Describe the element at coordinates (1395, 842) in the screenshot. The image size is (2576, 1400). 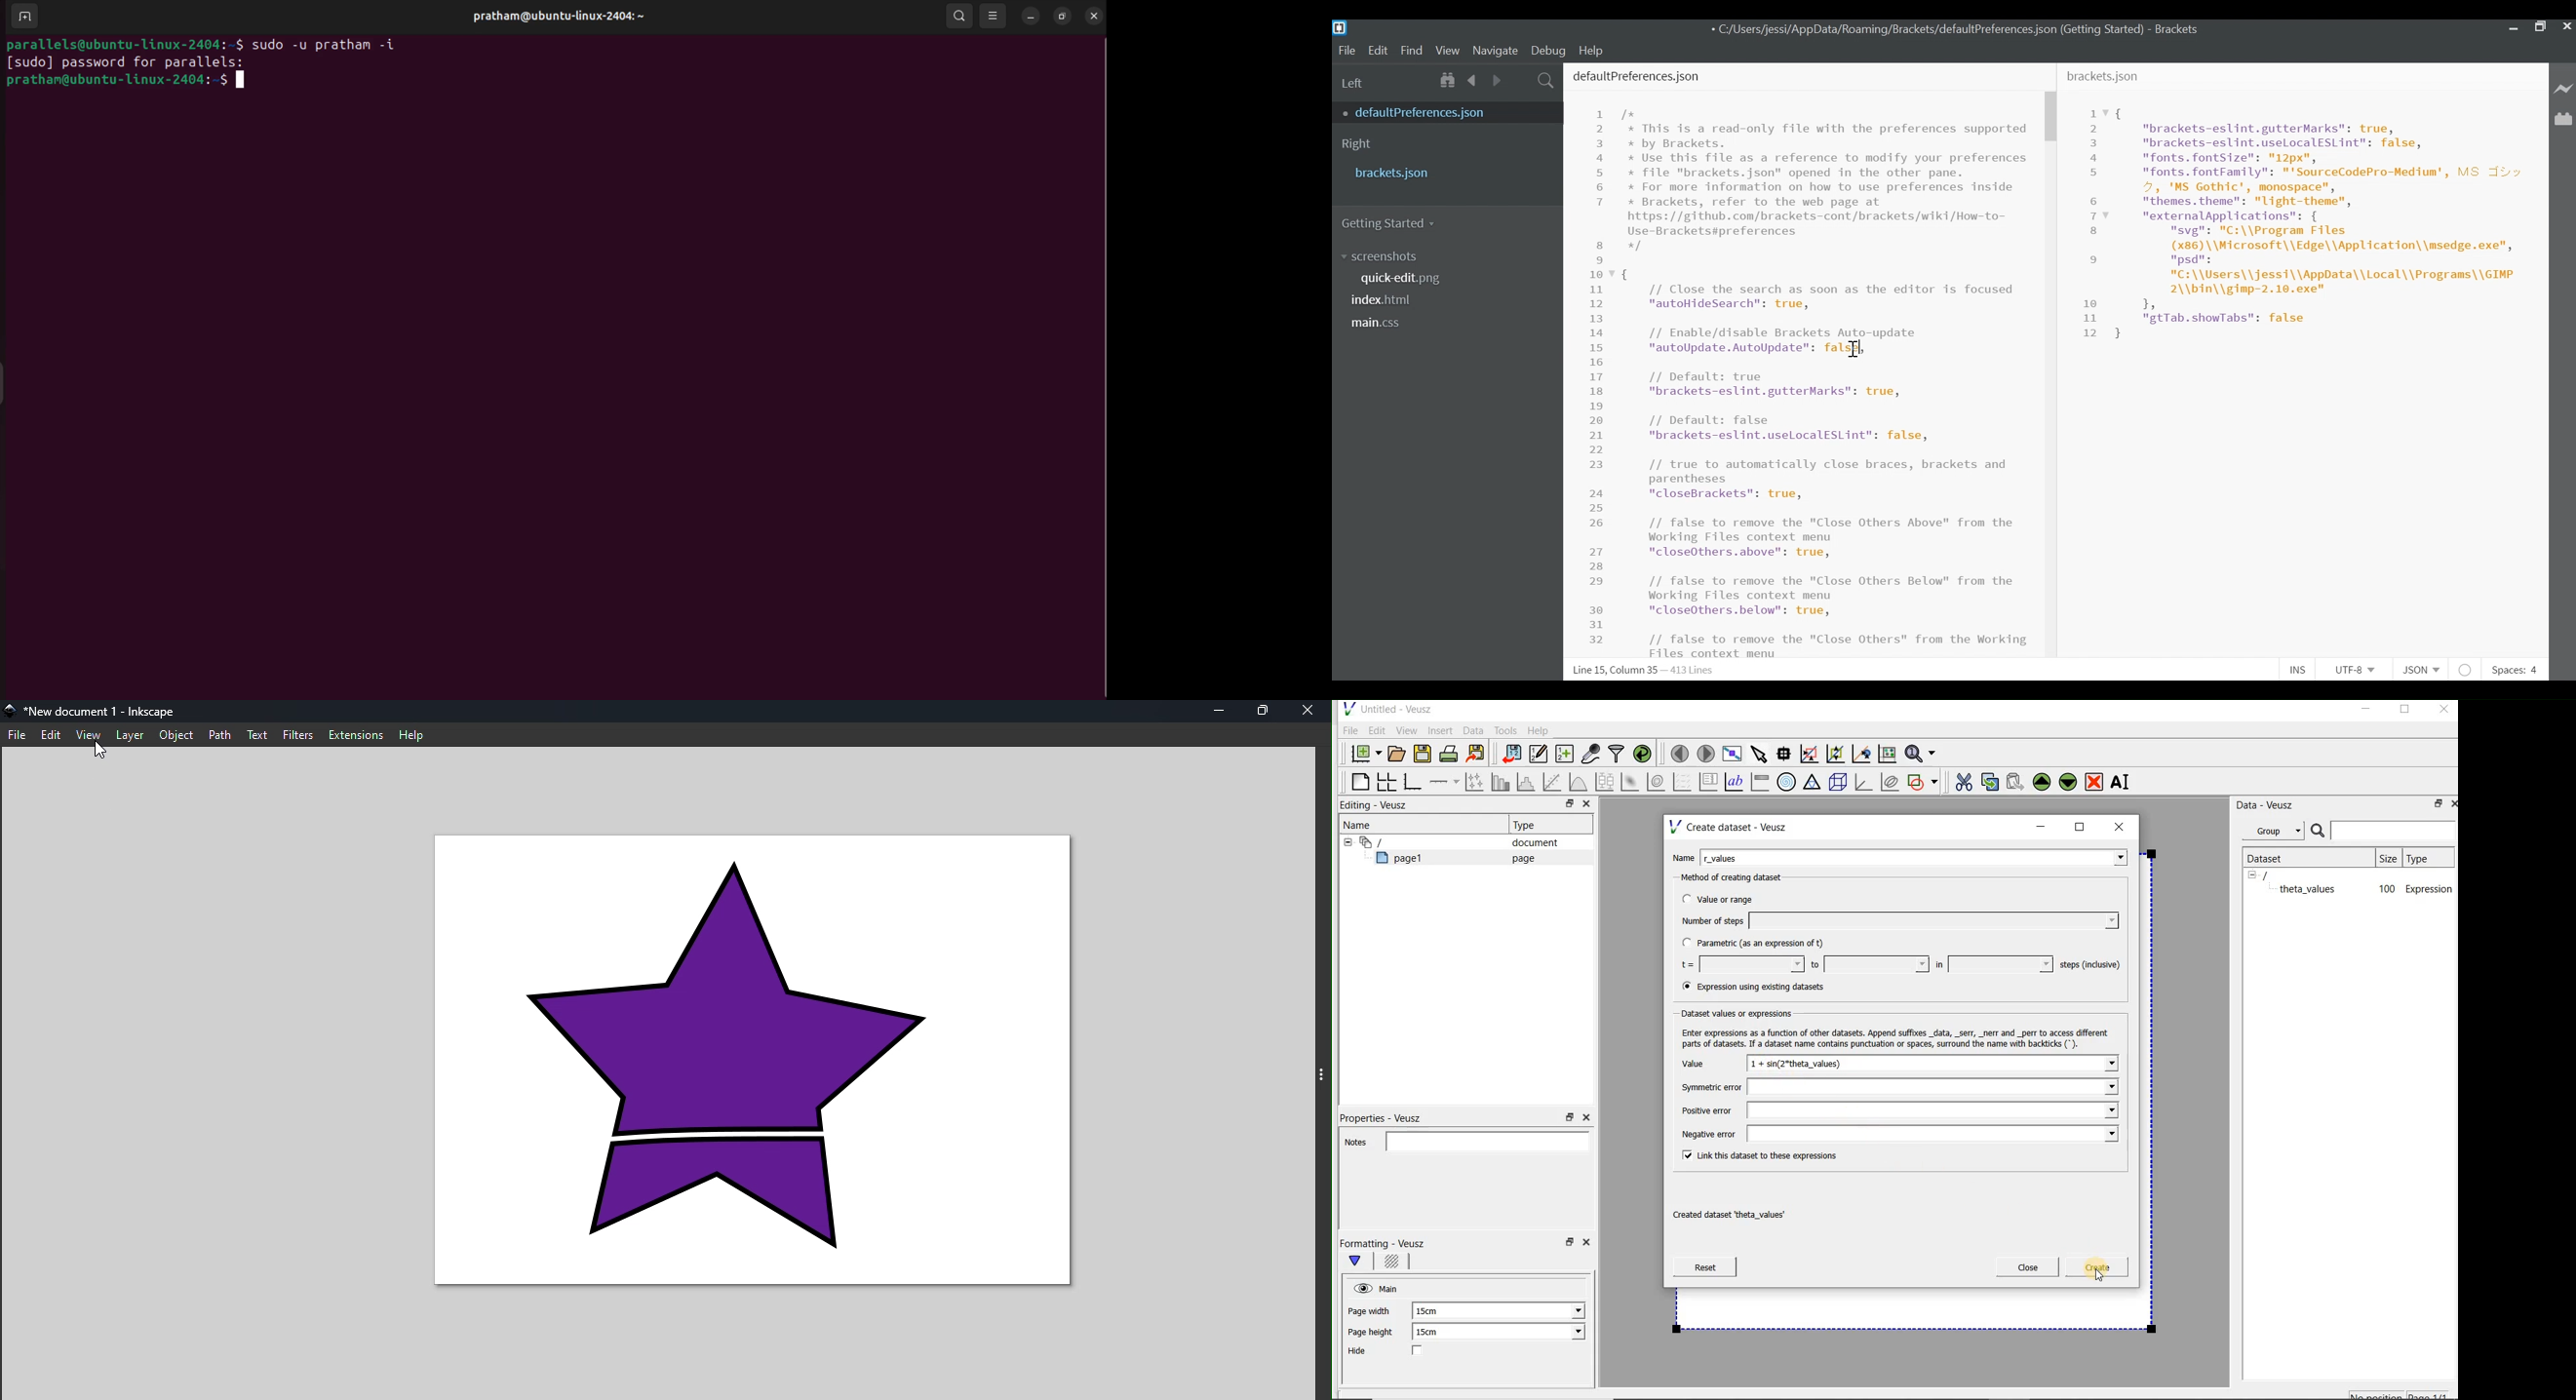
I see `Document widget` at that location.